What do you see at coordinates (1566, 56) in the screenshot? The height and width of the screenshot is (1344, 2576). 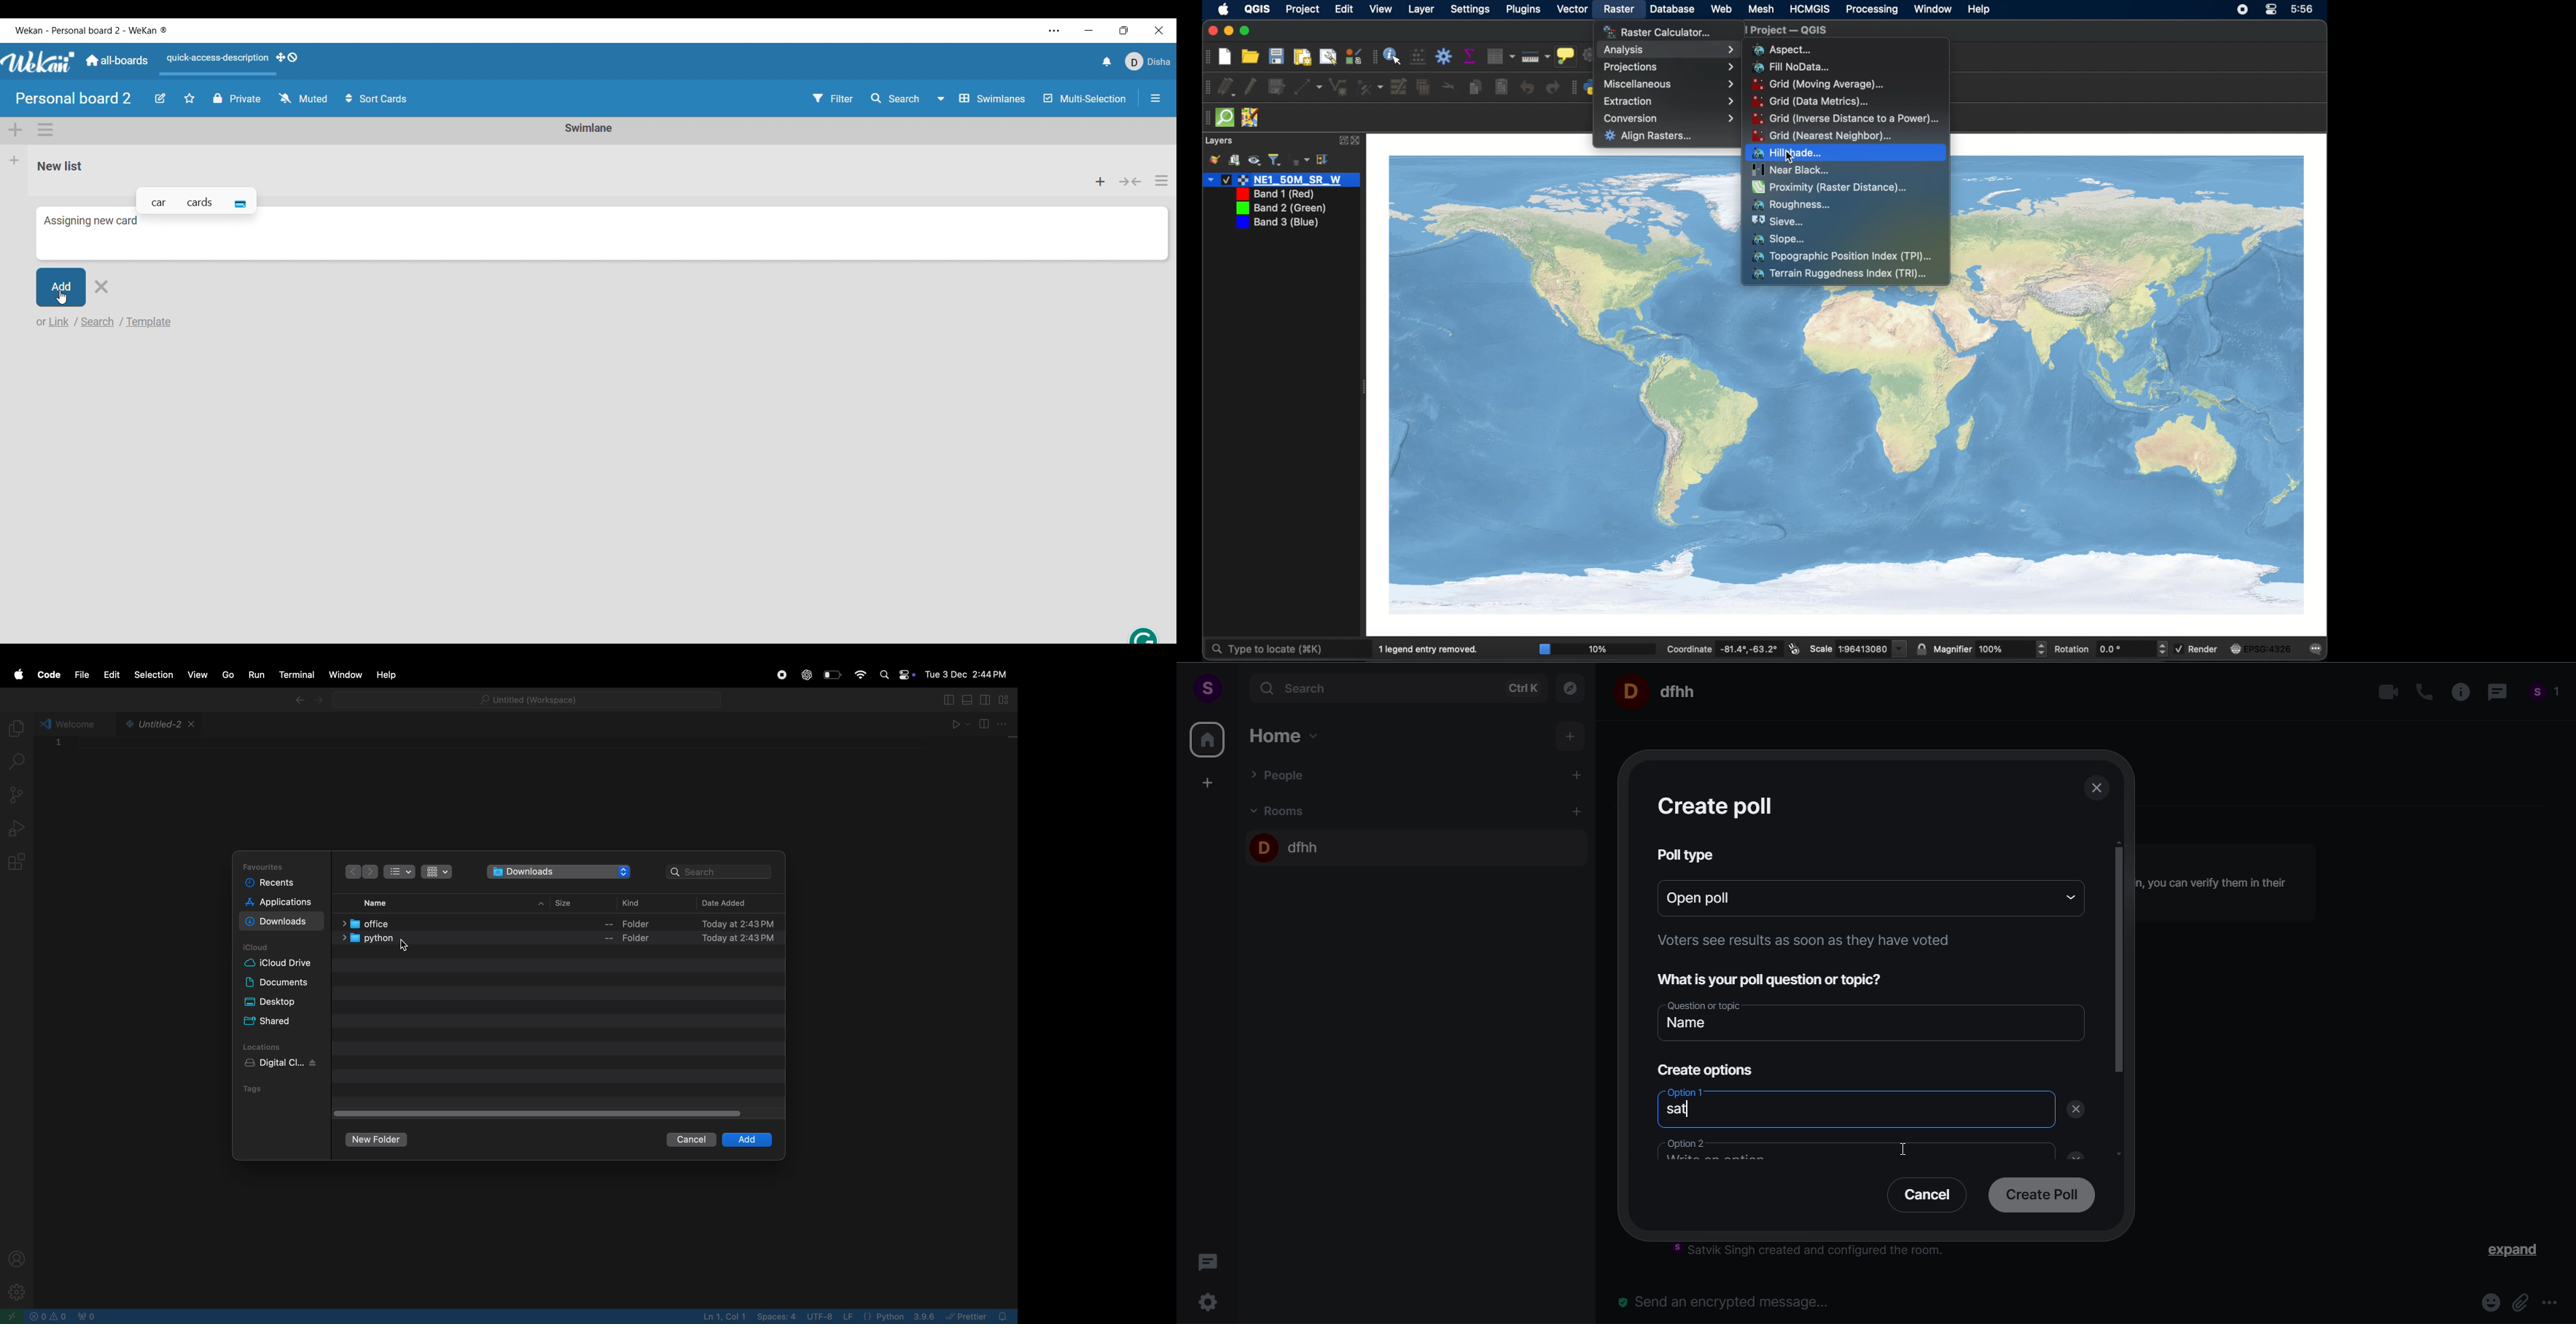 I see `show map tips` at bounding box center [1566, 56].